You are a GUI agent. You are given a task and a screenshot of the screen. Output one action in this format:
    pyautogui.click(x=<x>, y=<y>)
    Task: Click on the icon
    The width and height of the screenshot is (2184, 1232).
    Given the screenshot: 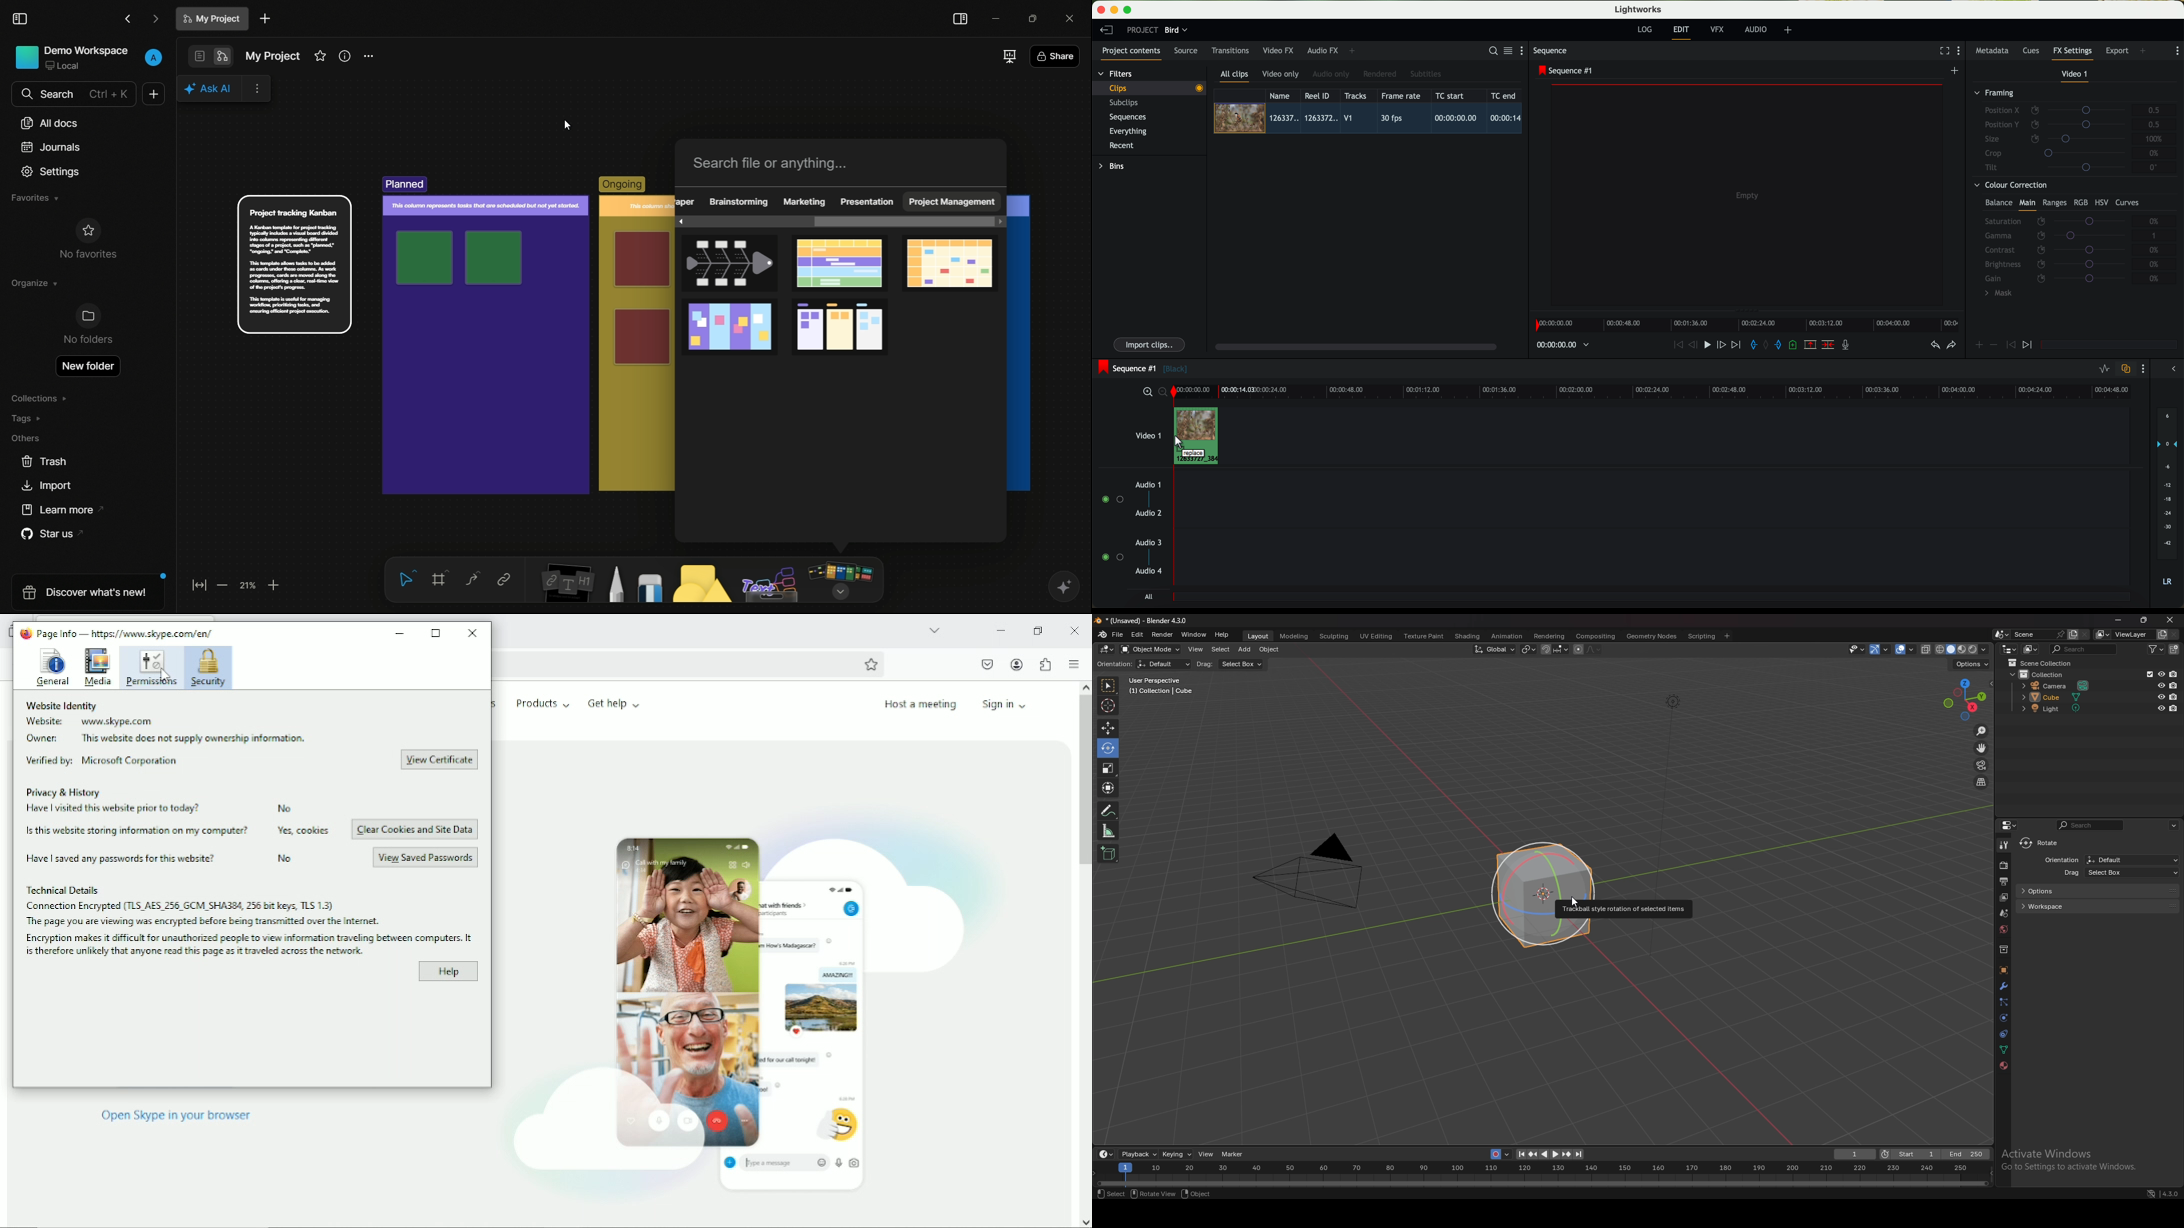 What is the action you would take?
    pyautogui.click(x=1979, y=346)
    